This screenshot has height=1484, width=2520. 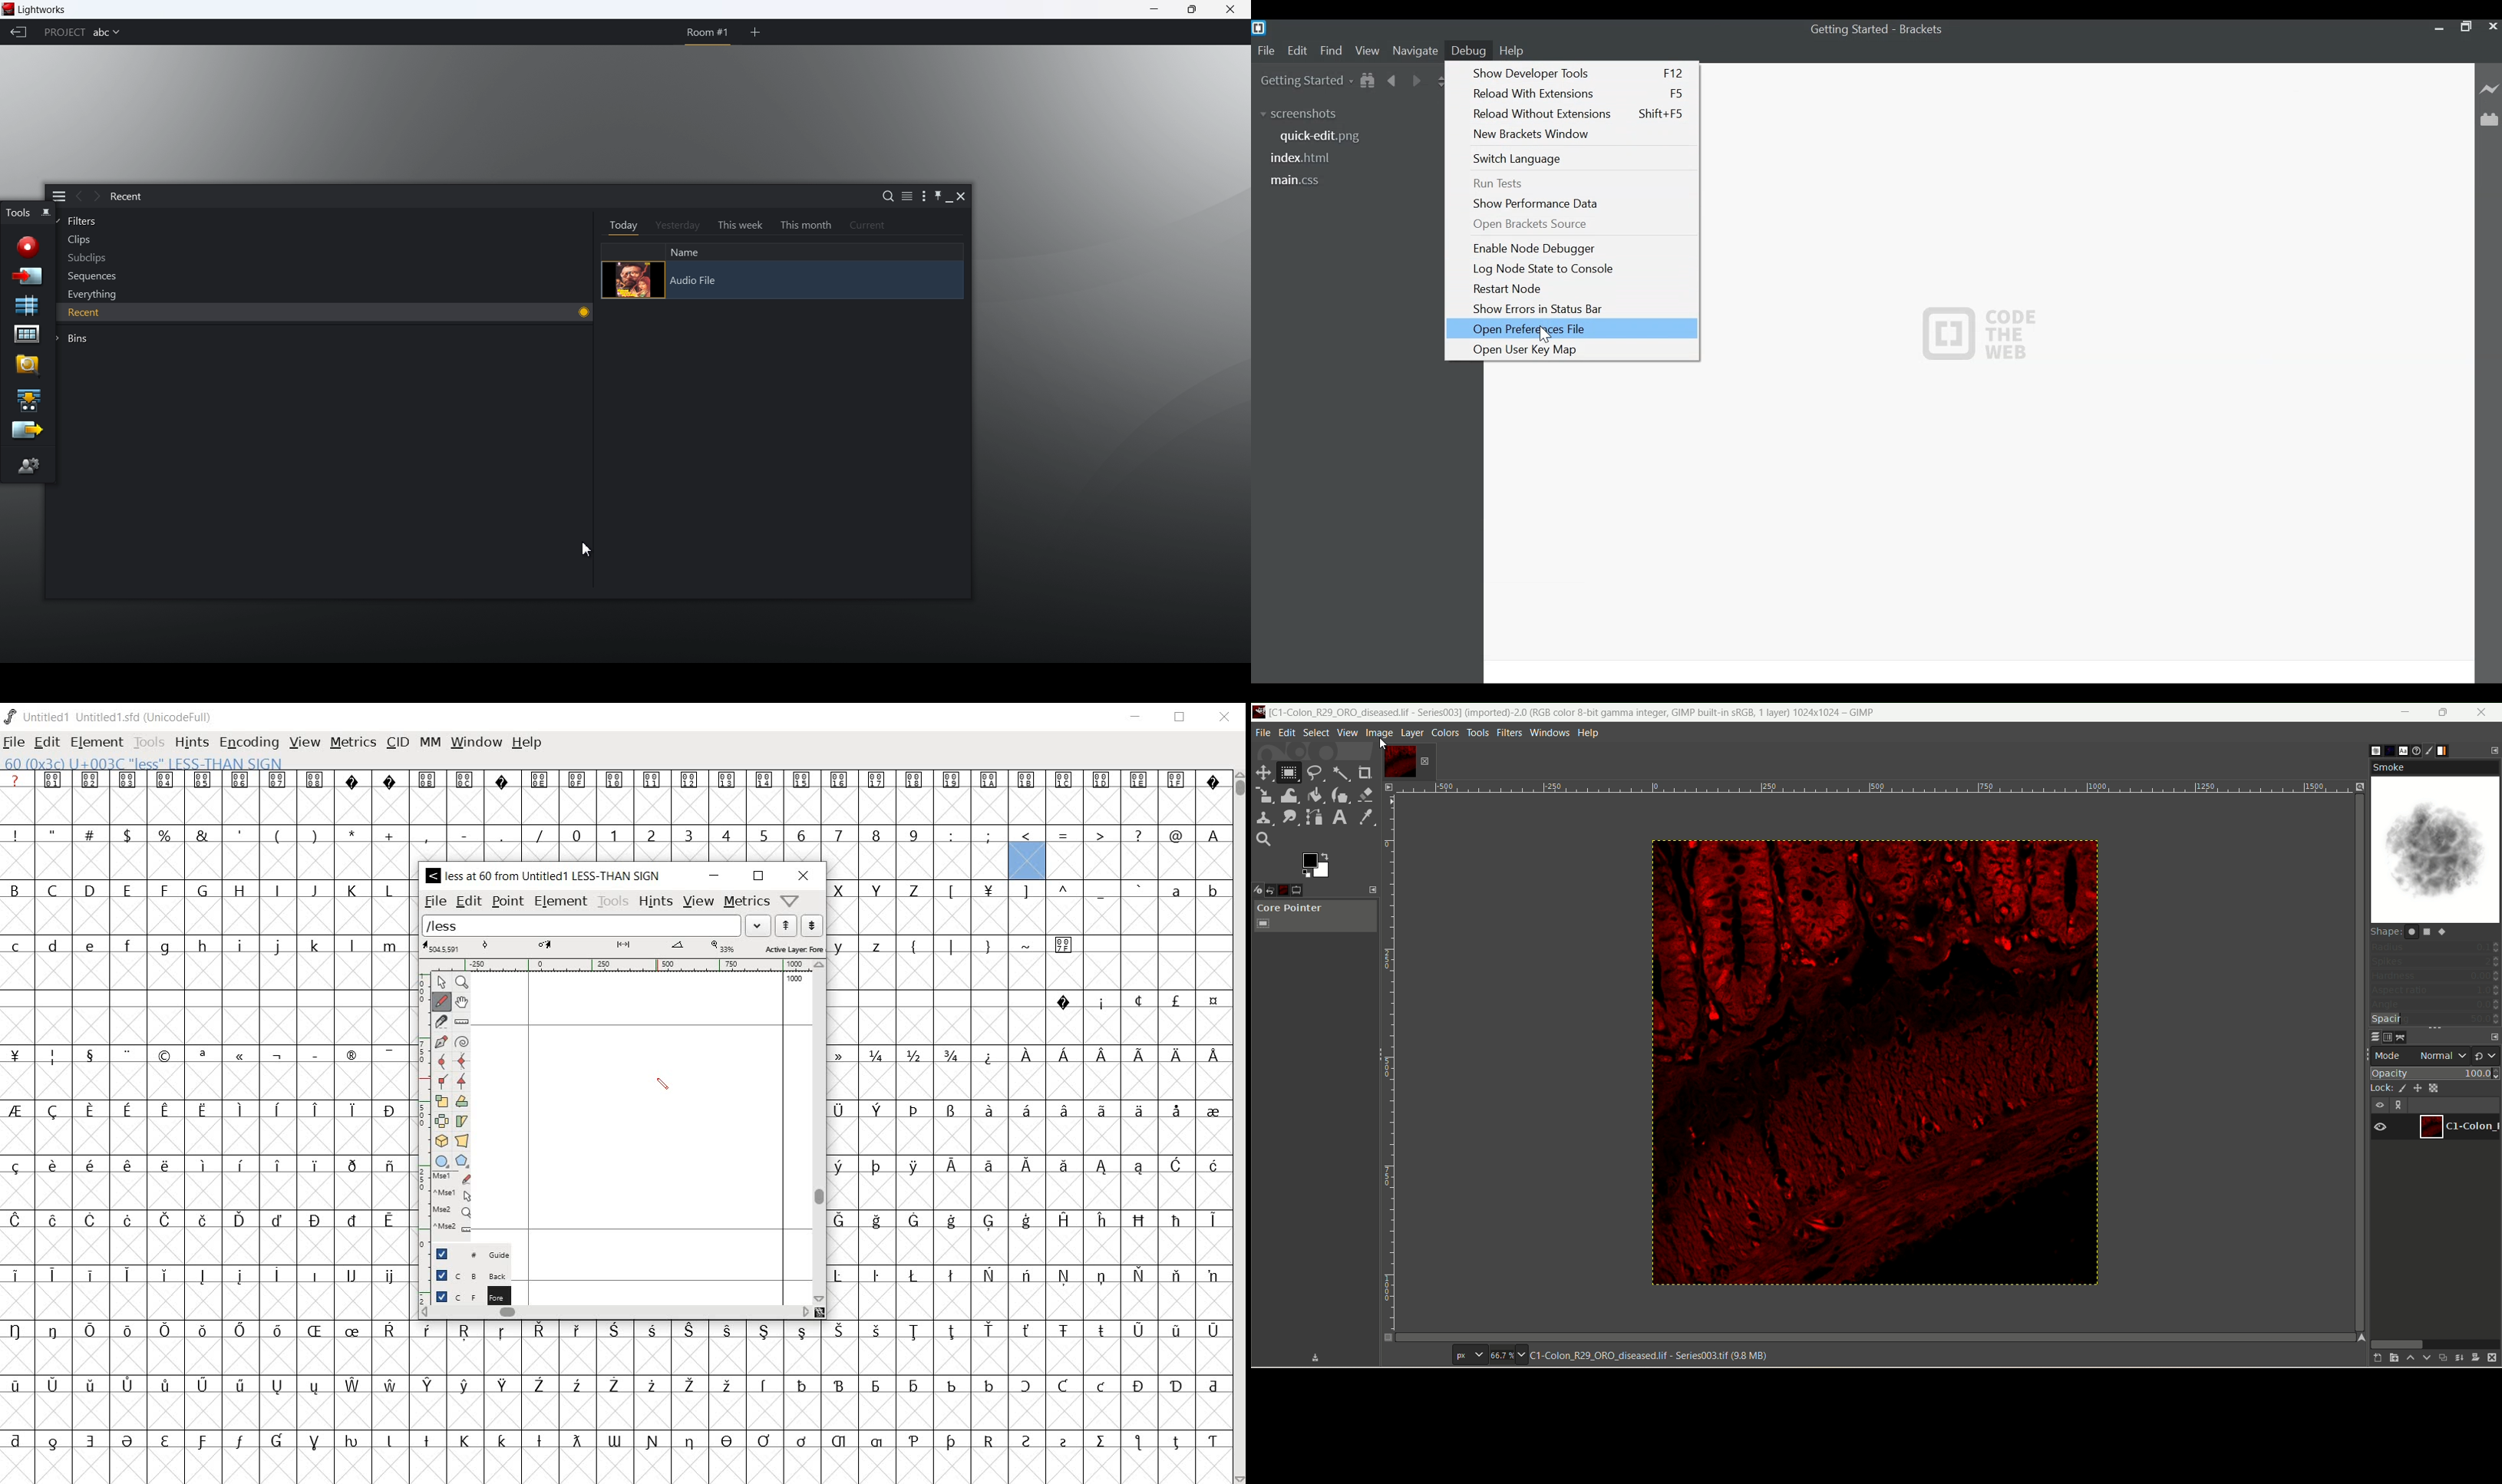 I want to click on recent, so click(x=204, y=311).